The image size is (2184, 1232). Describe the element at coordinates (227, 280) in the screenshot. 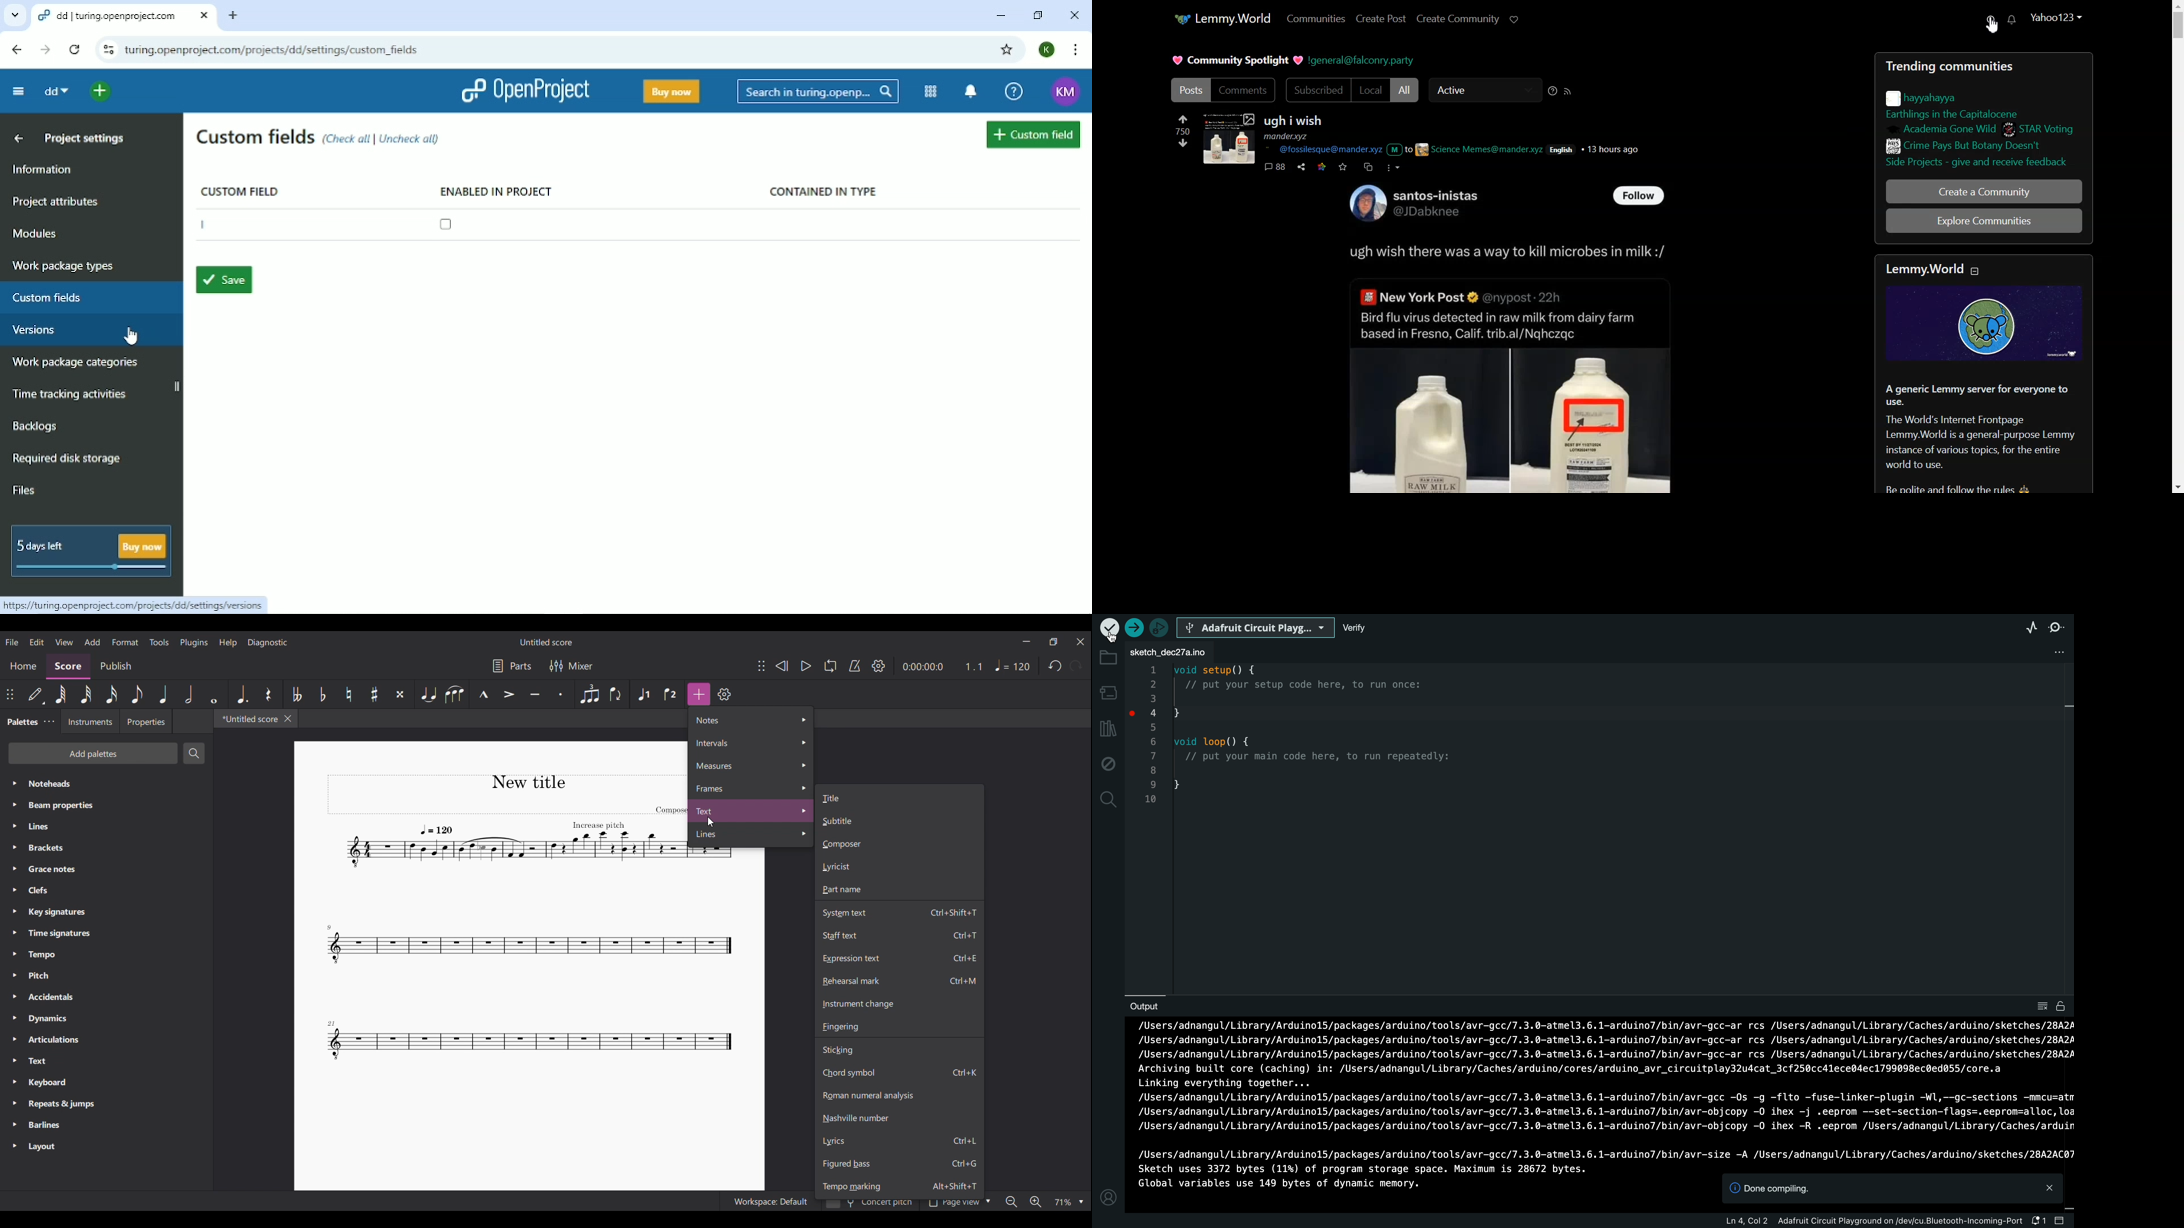

I see `Save` at that location.